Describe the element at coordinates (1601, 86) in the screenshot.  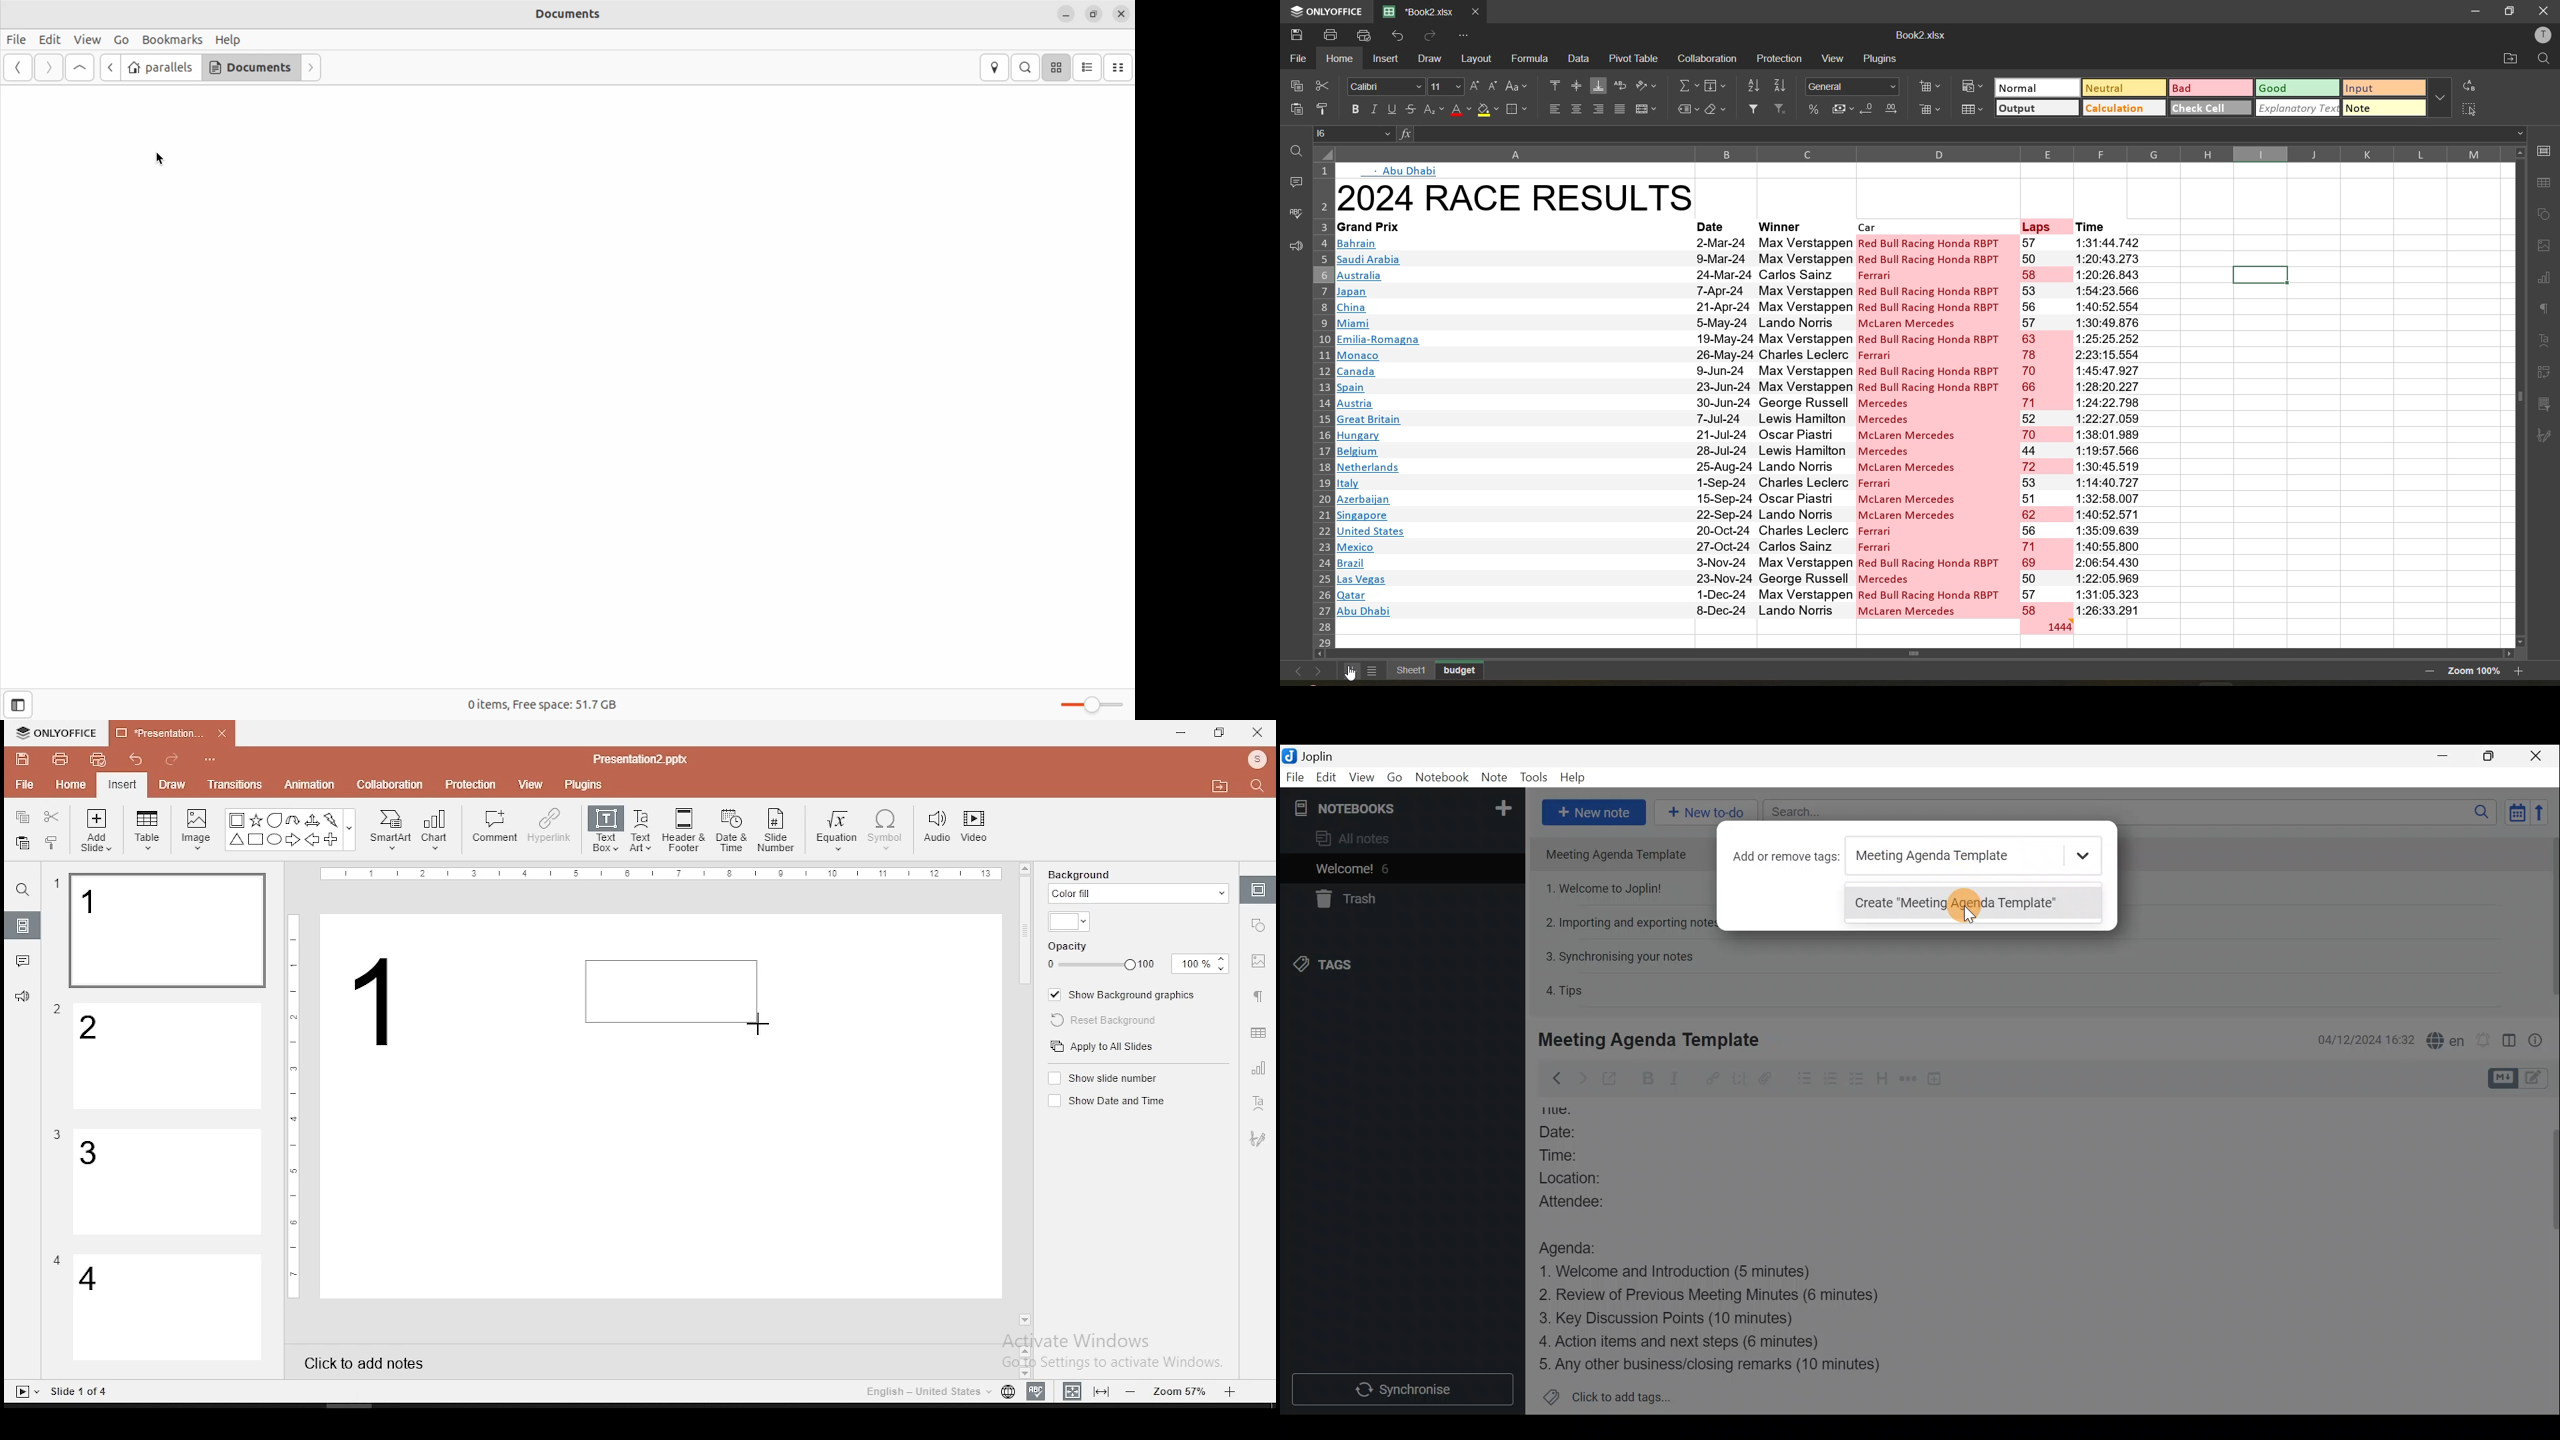
I see `align bottom` at that location.